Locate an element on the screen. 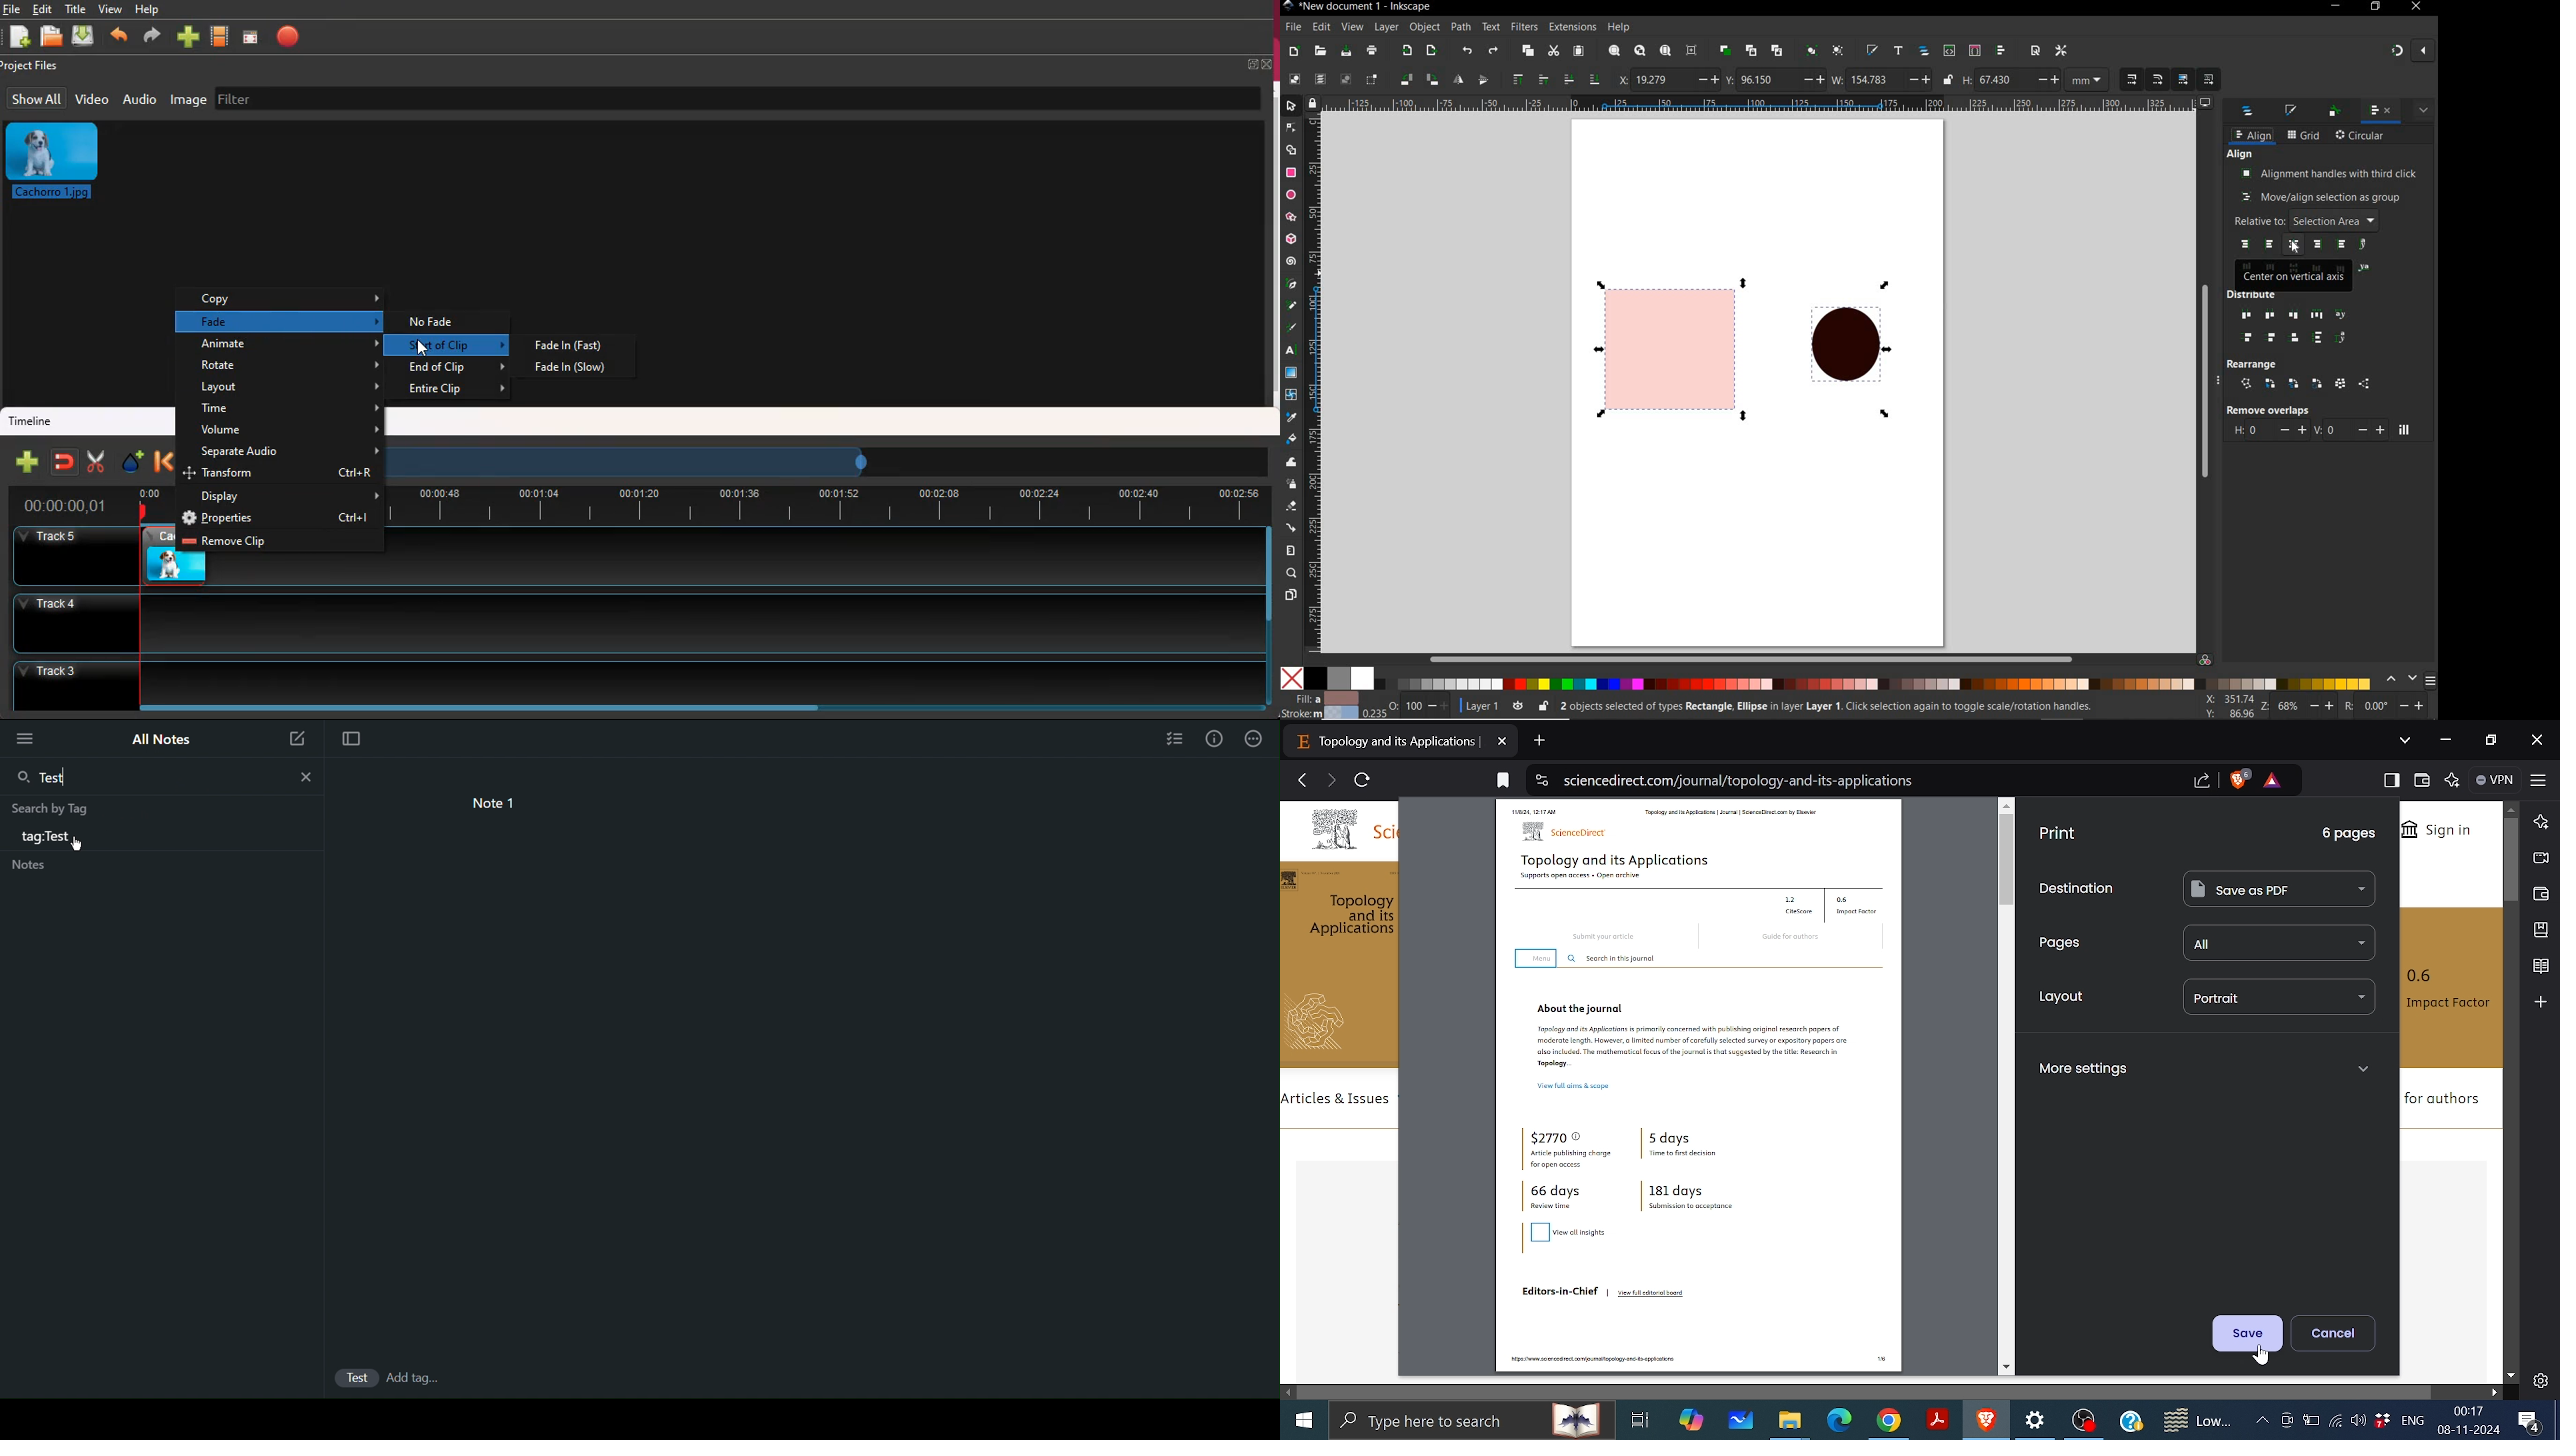  lower is located at coordinates (1569, 80).